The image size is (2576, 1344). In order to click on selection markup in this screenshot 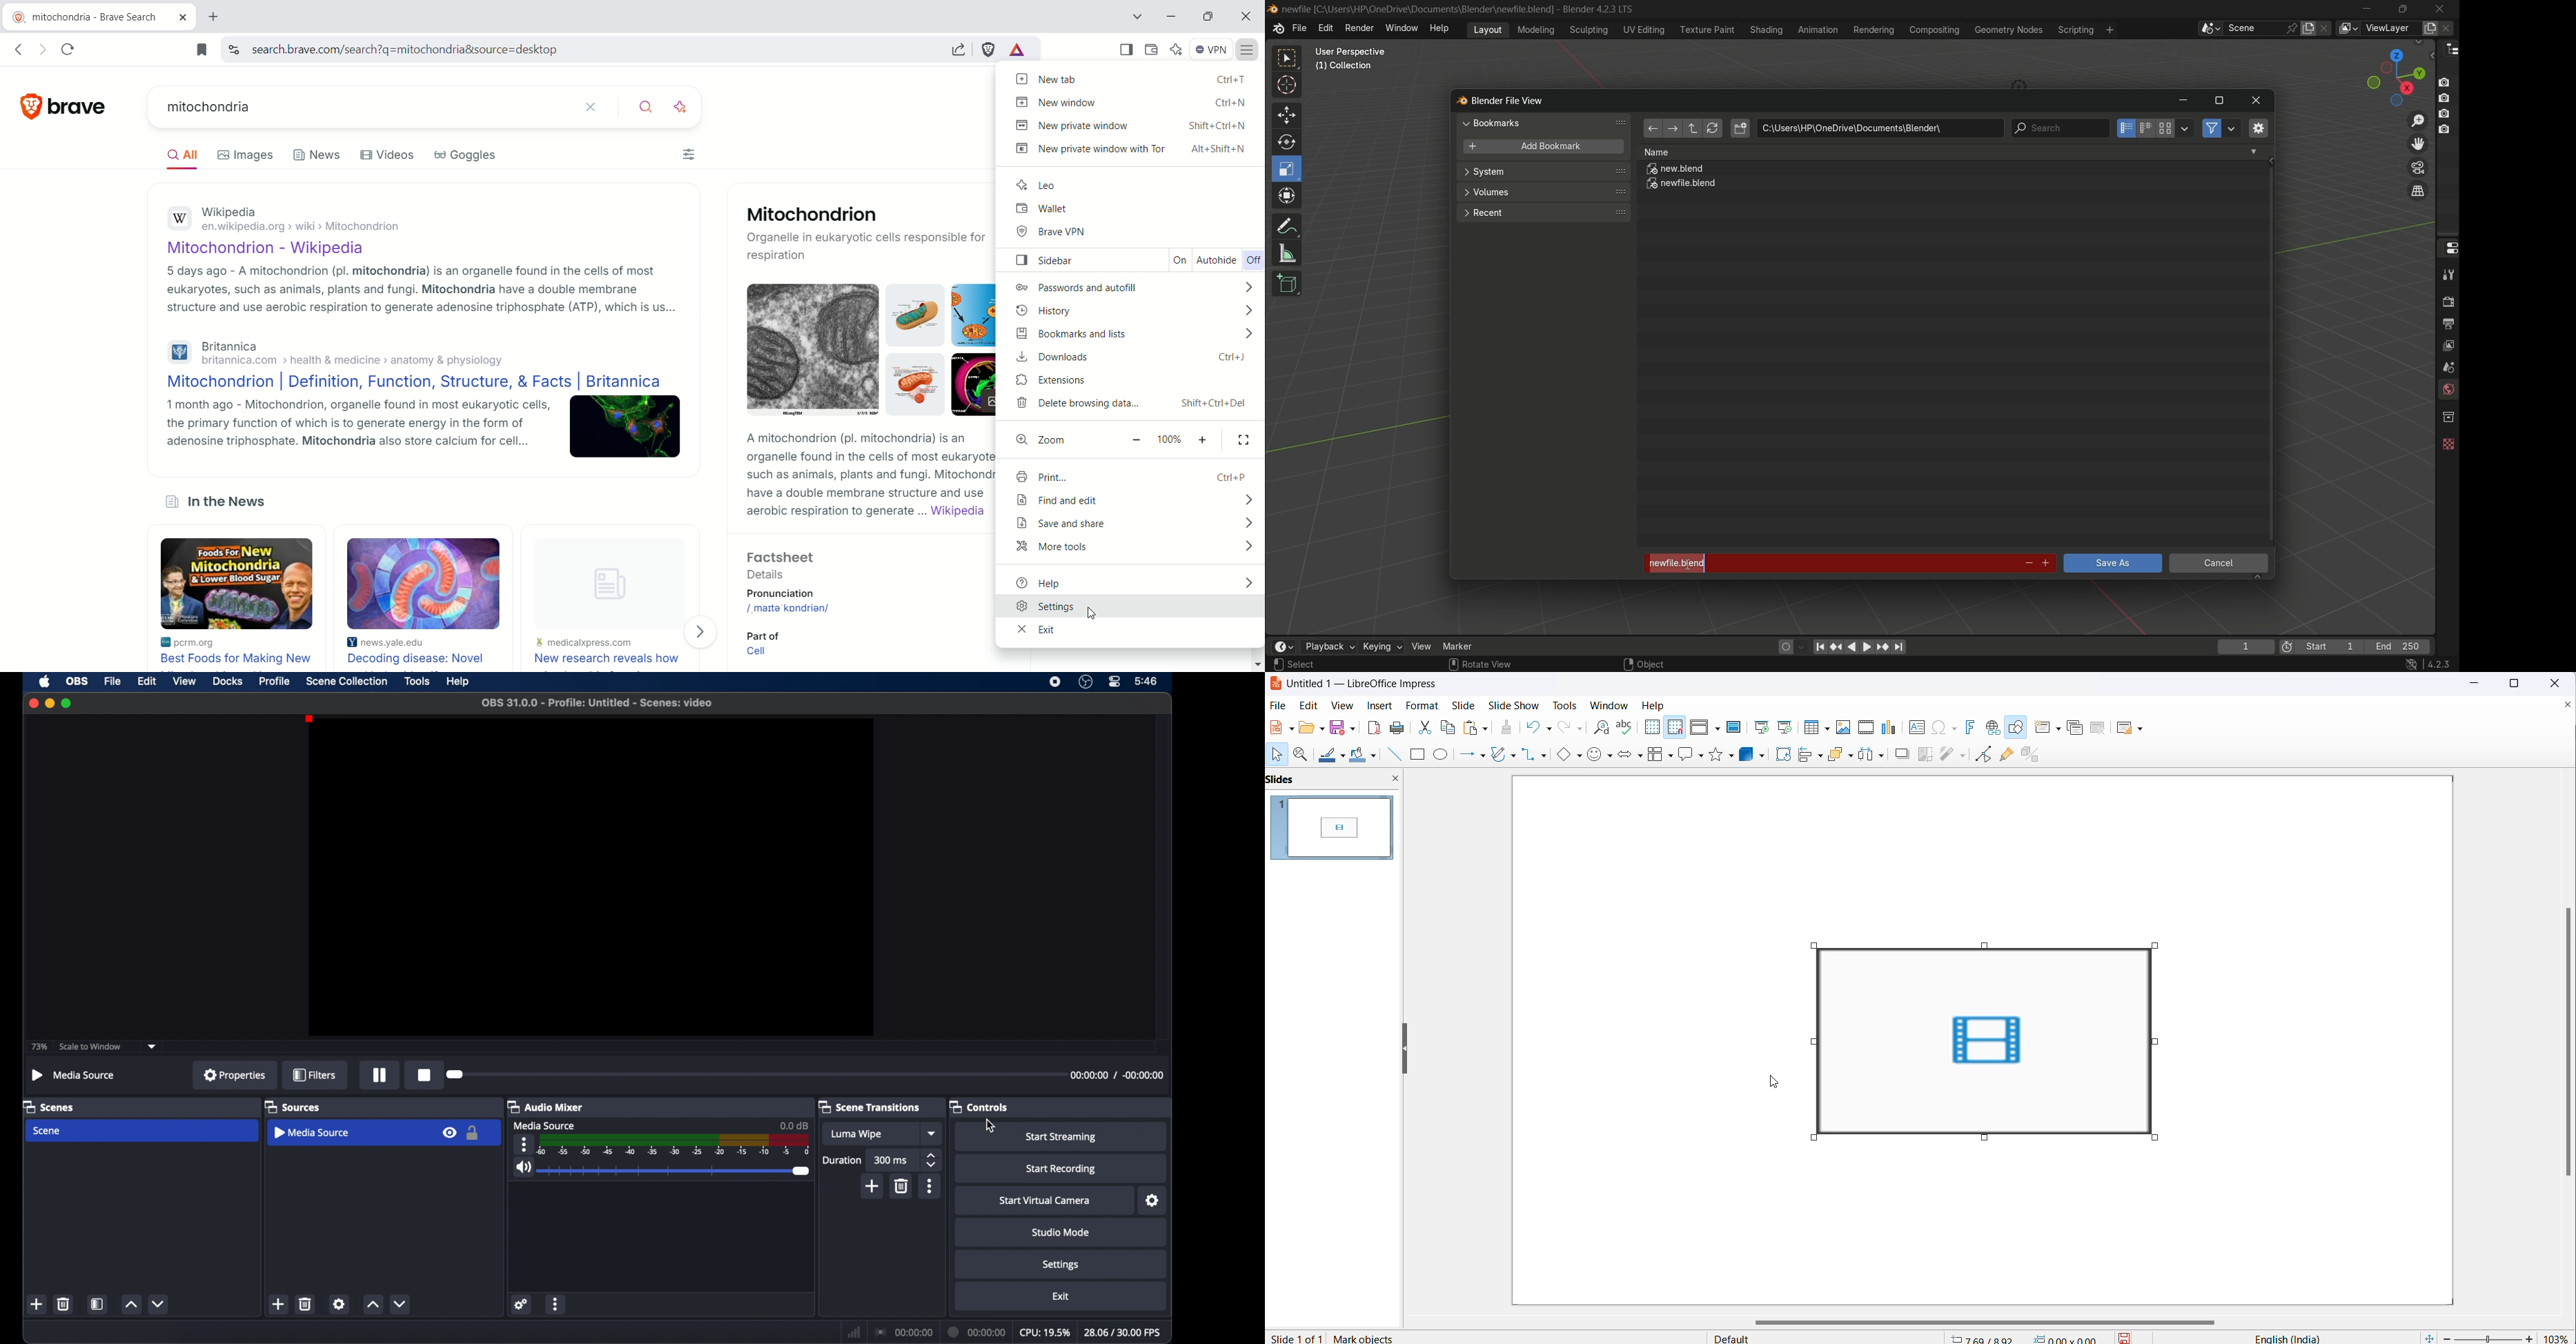, I will do `click(1983, 944)`.